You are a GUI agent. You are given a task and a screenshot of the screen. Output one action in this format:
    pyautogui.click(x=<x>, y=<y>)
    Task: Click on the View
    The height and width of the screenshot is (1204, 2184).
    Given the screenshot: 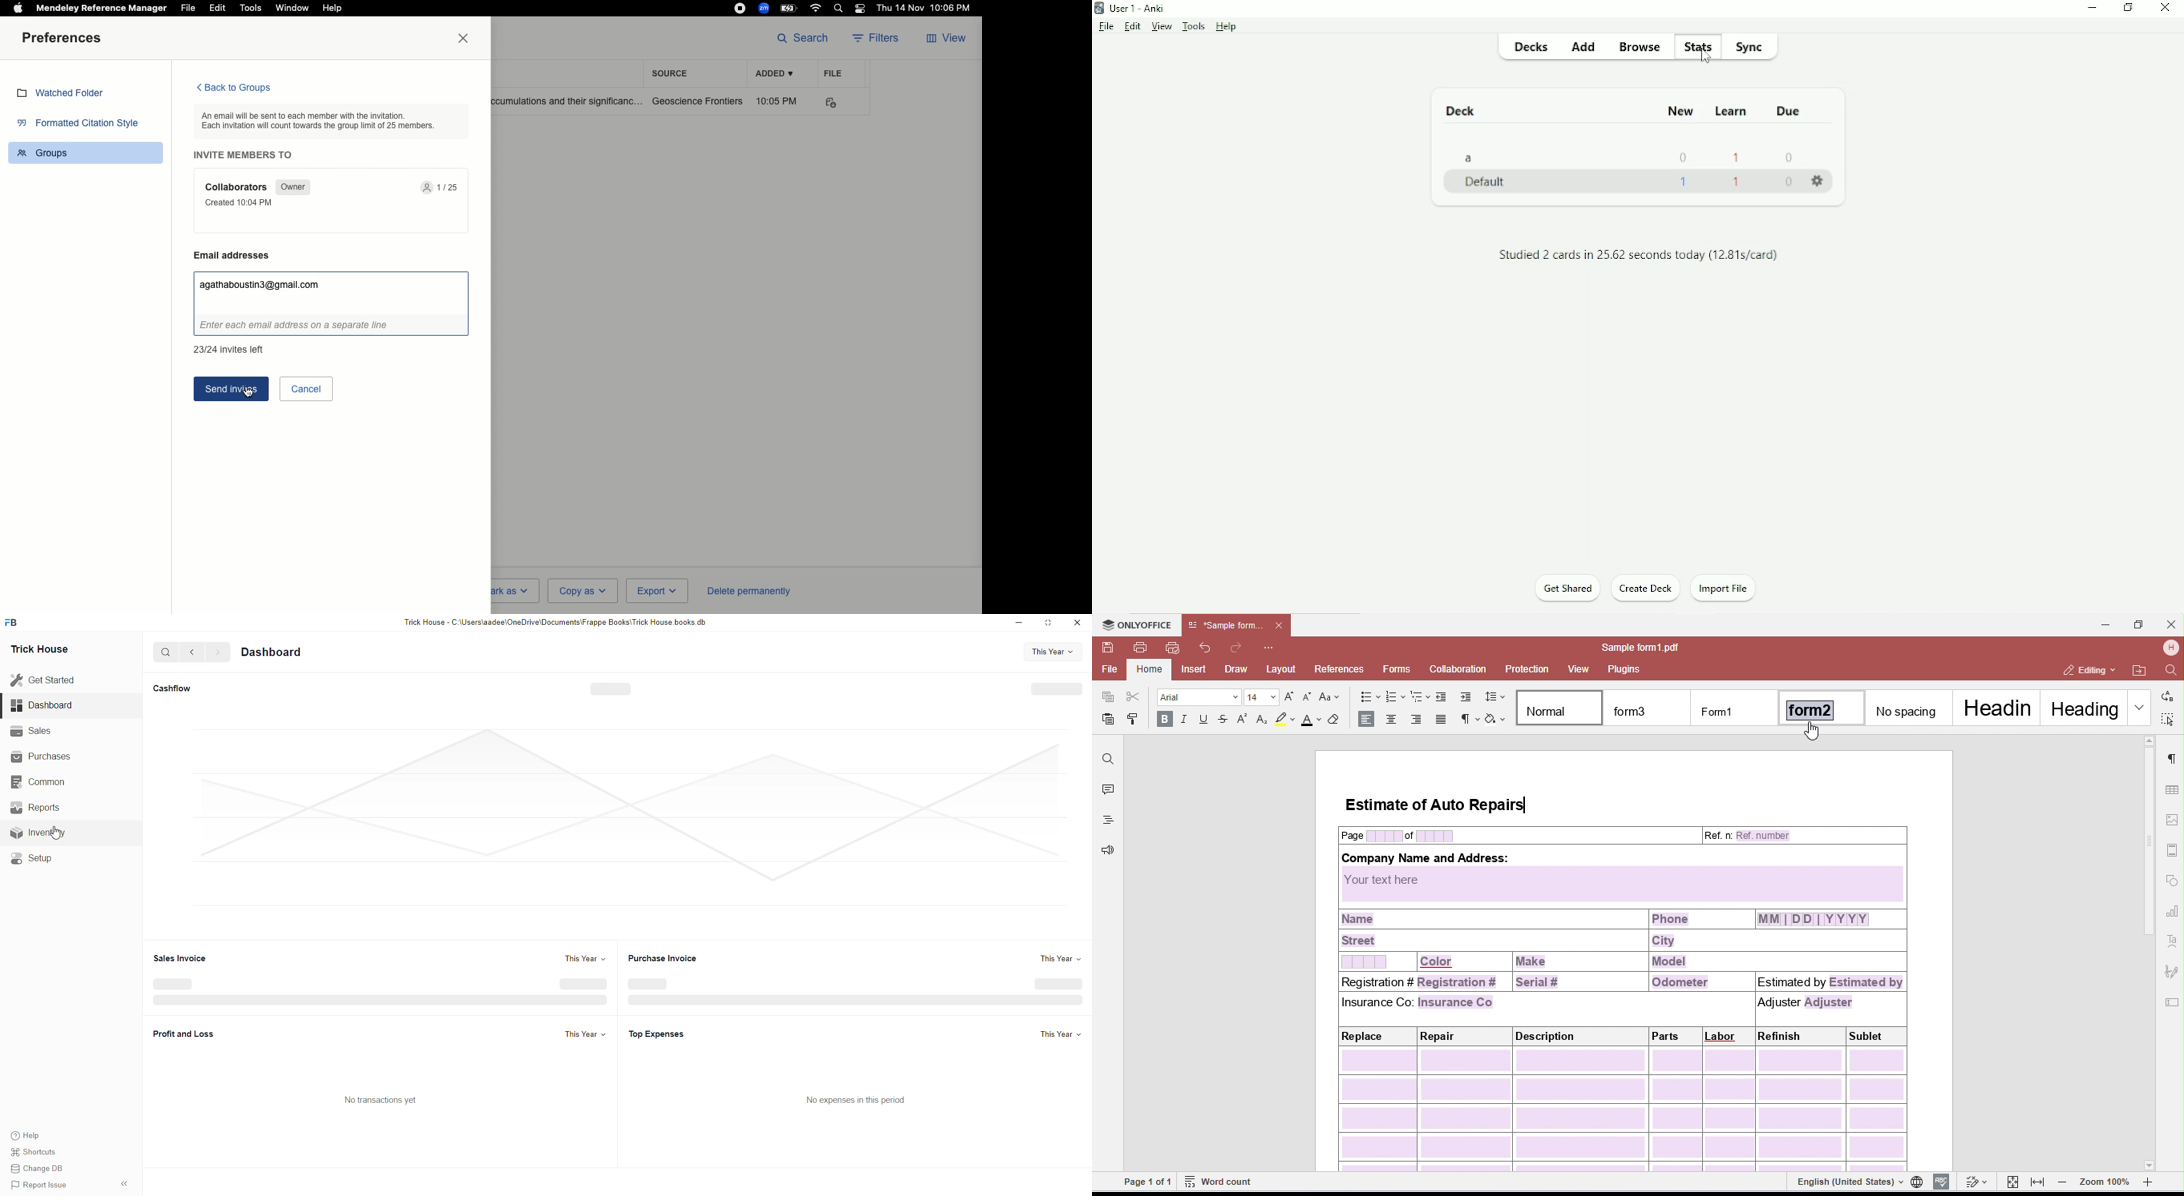 What is the action you would take?
    pyautogui.click(x=1159, y=27)
    